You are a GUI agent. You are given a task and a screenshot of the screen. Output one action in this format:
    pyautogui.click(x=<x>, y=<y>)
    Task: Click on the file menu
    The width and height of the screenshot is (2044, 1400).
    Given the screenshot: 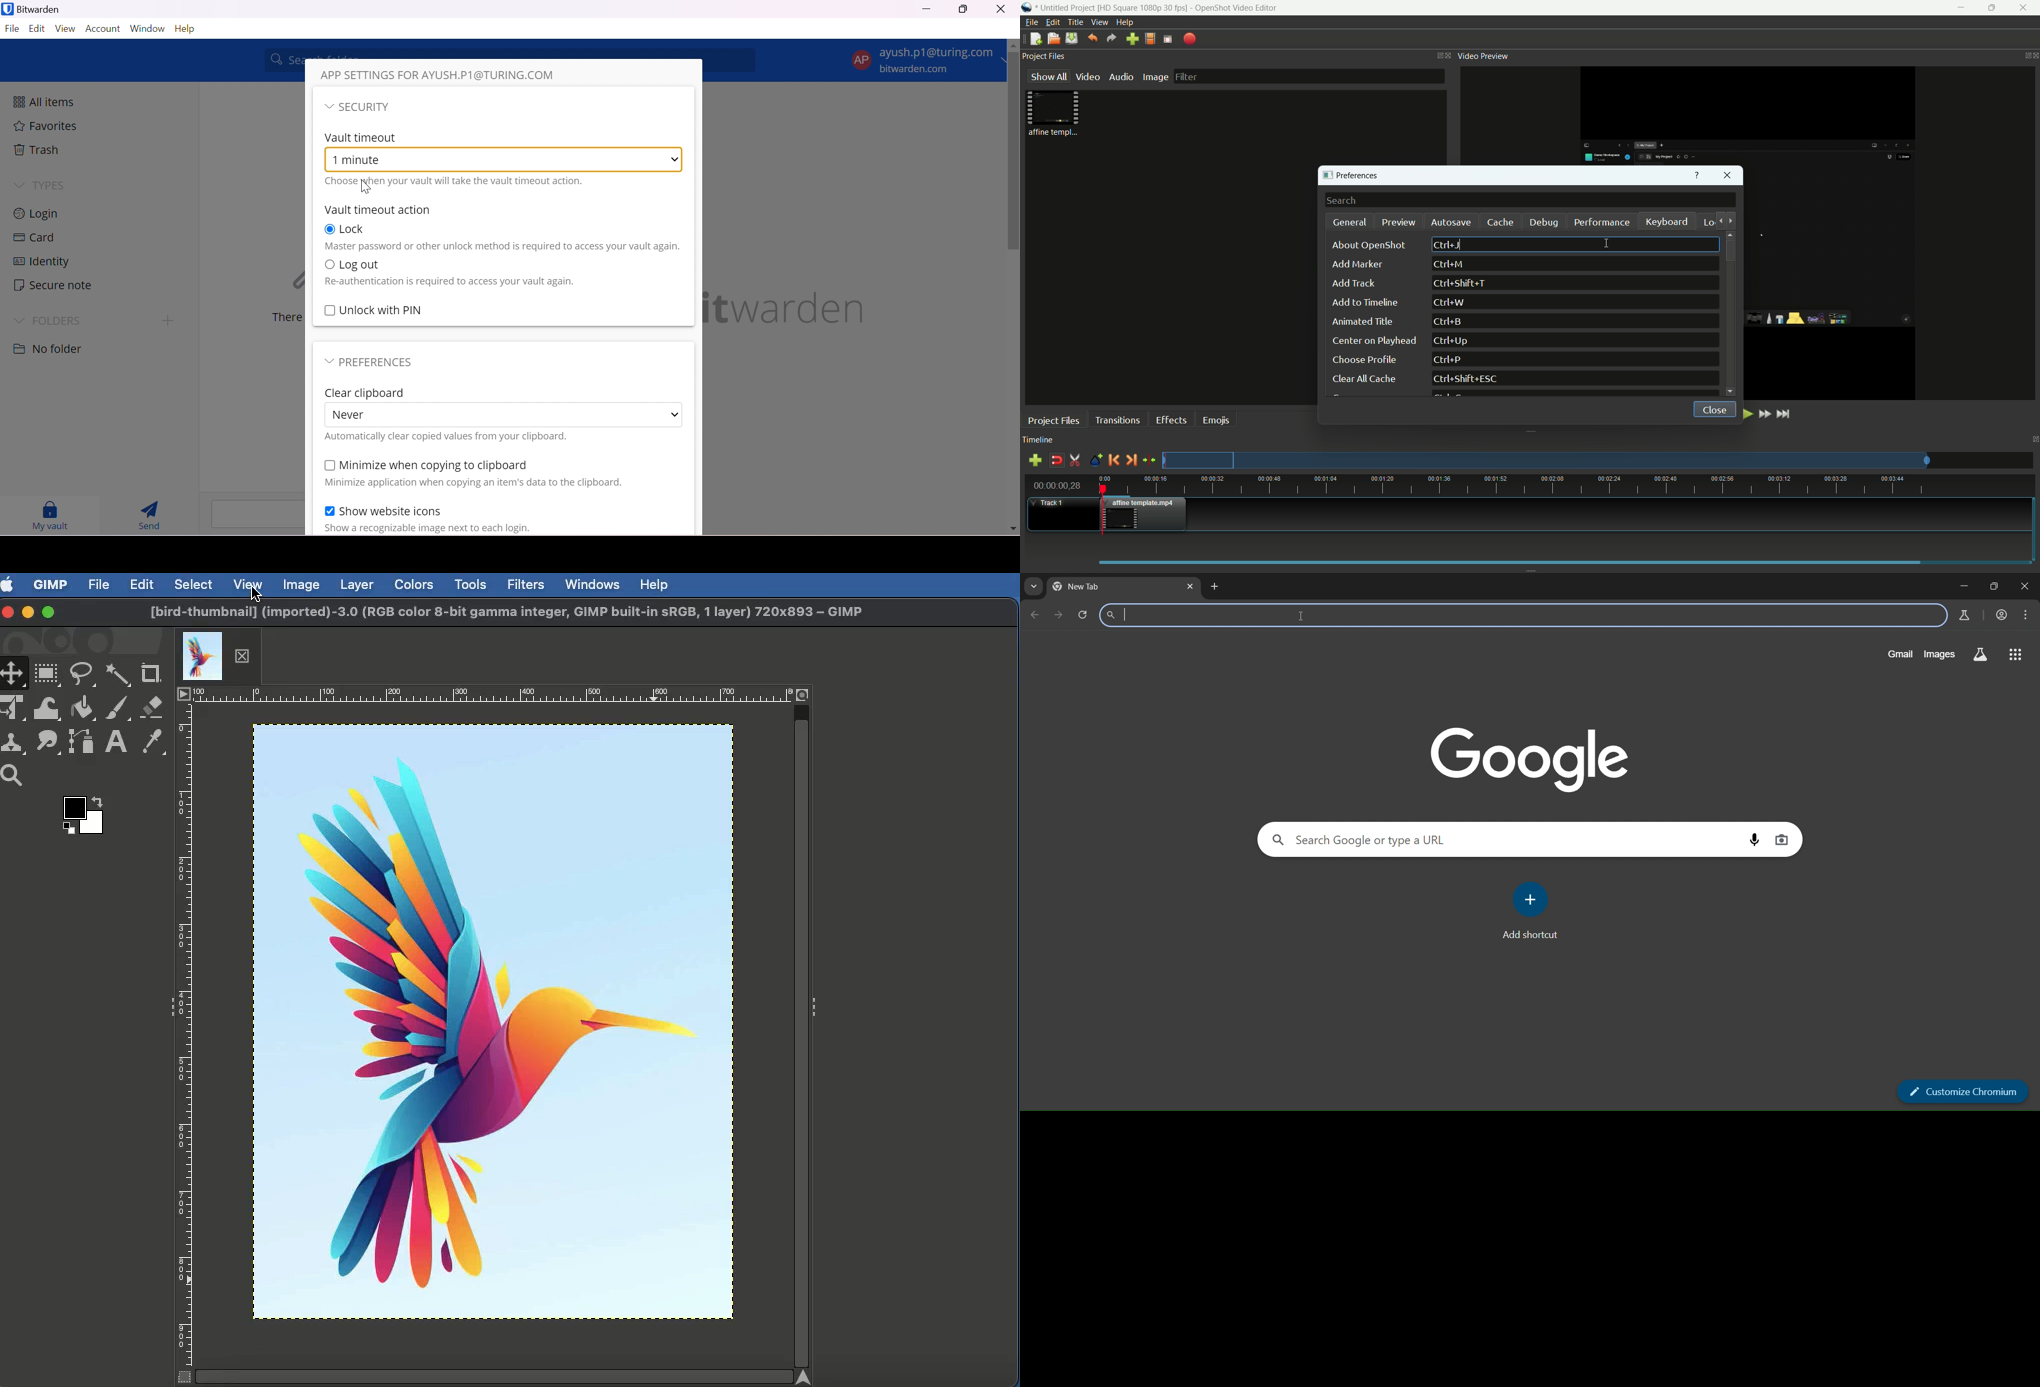 What is the action you would take?
    pyautogui.click(x=1031, y=22)
    